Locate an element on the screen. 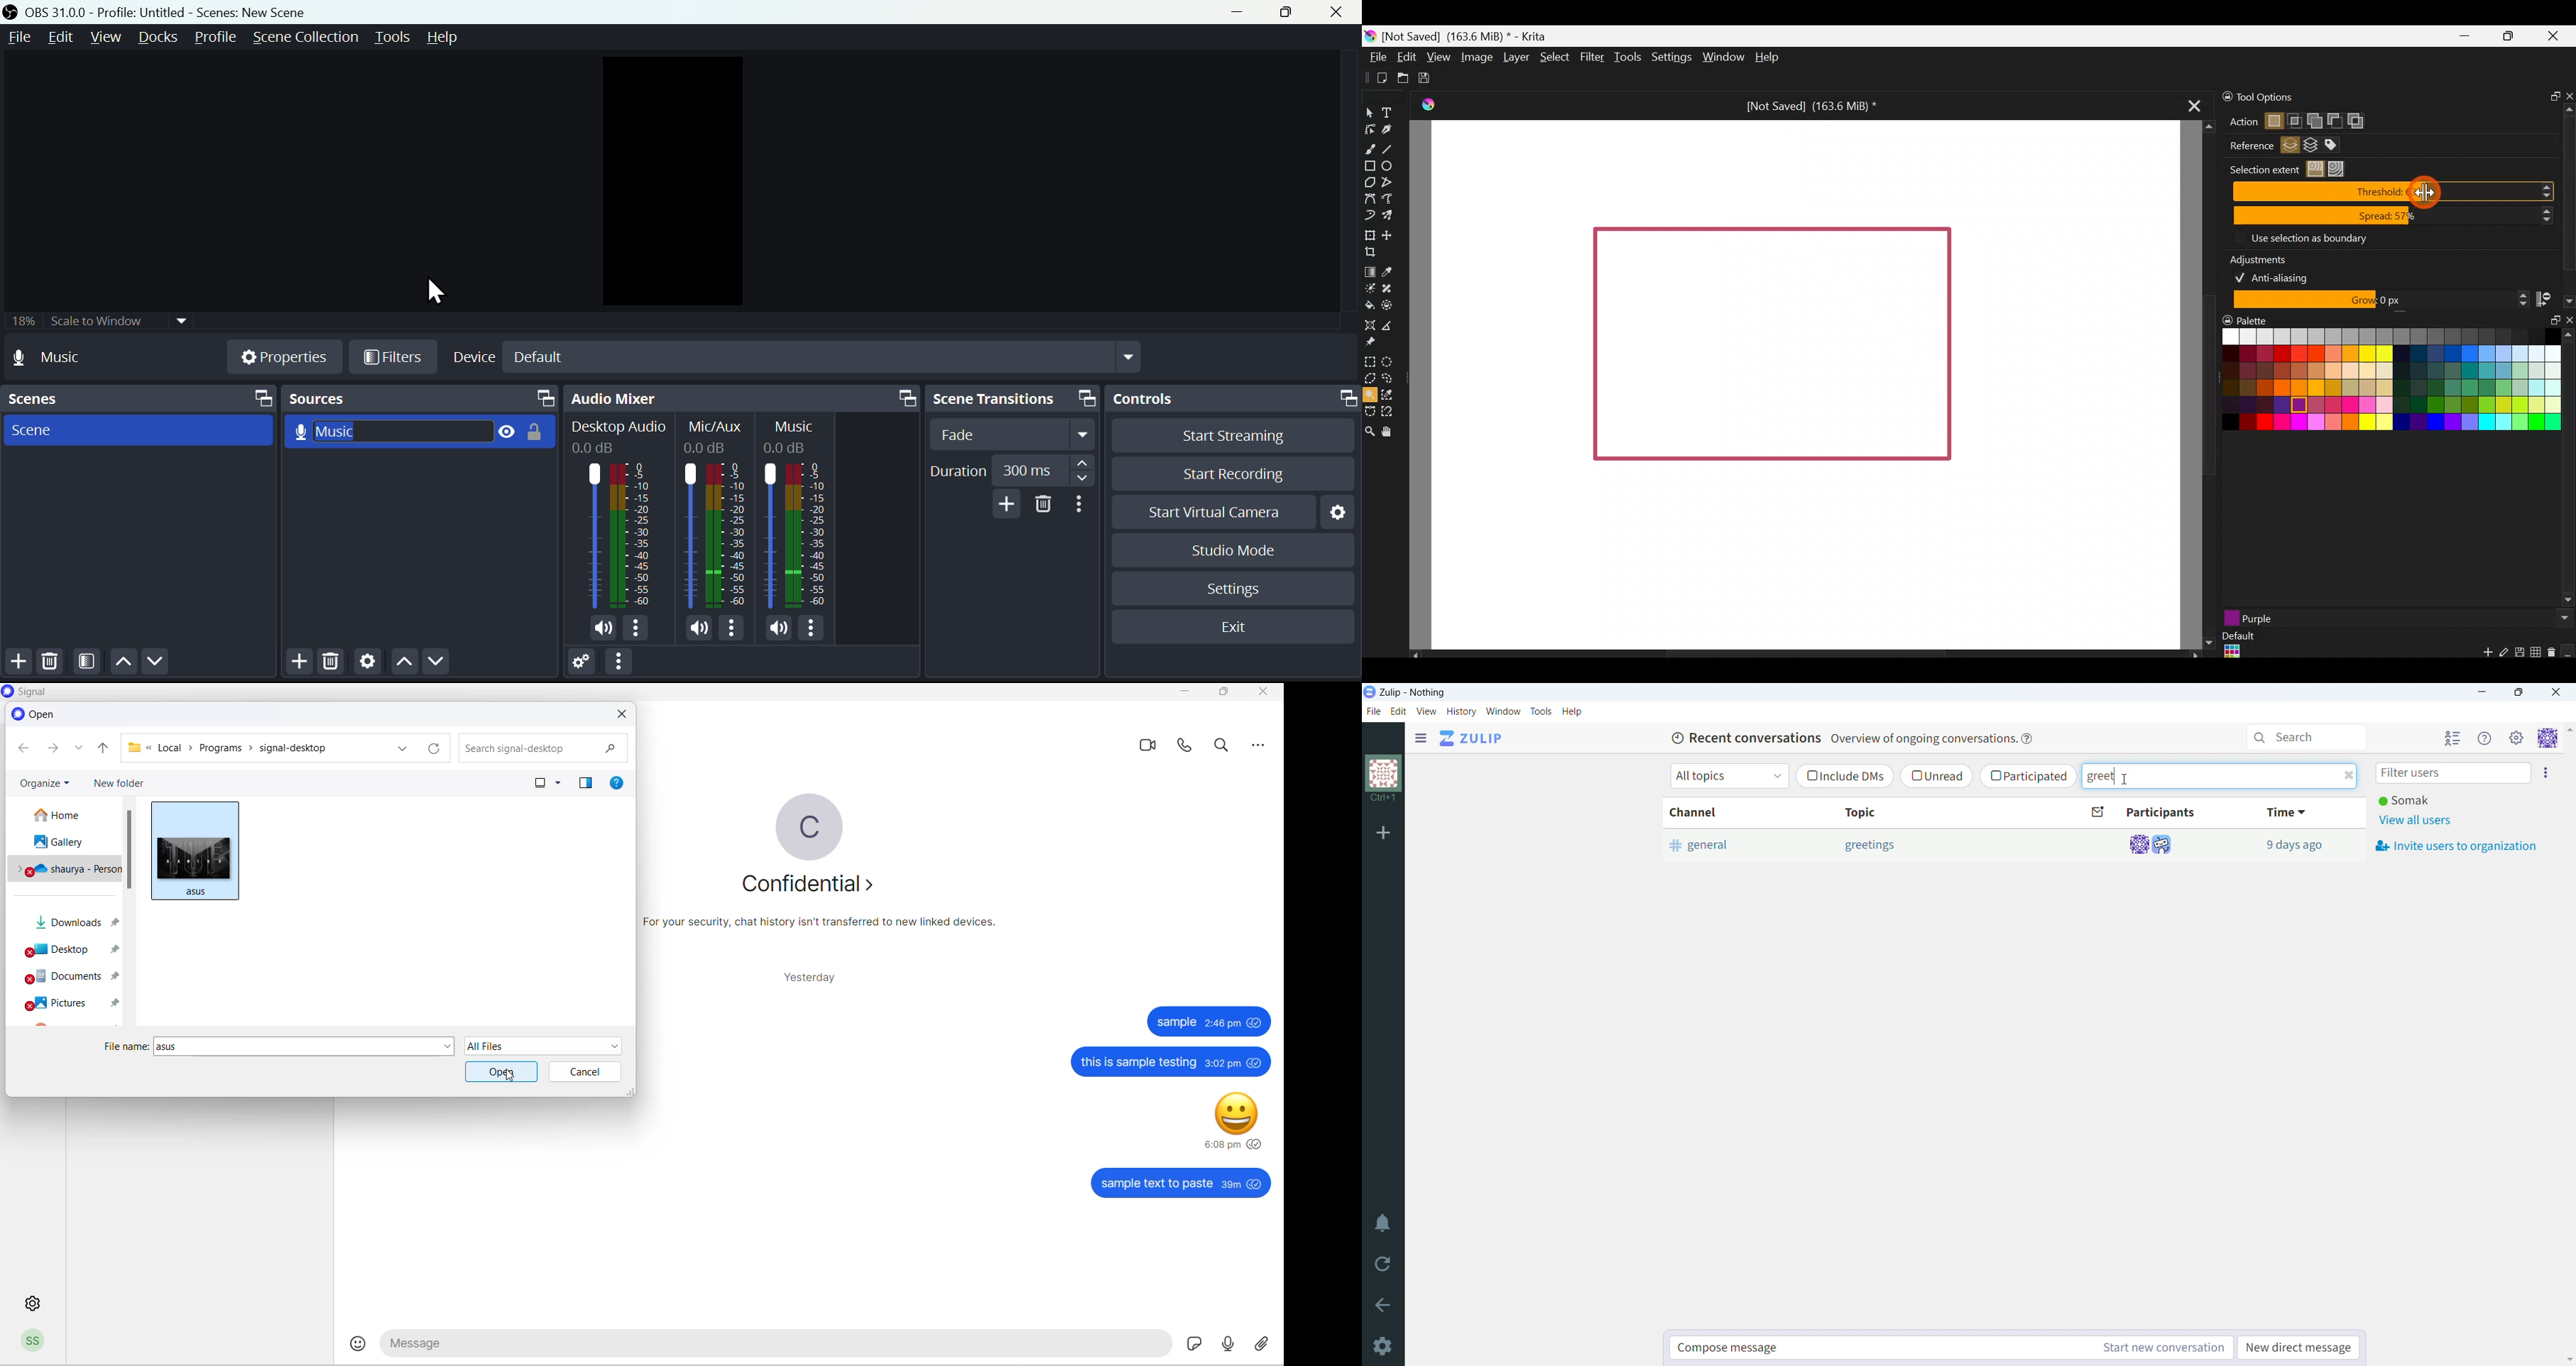  Elliptical selection tool is located at coordinates (1389, 361).